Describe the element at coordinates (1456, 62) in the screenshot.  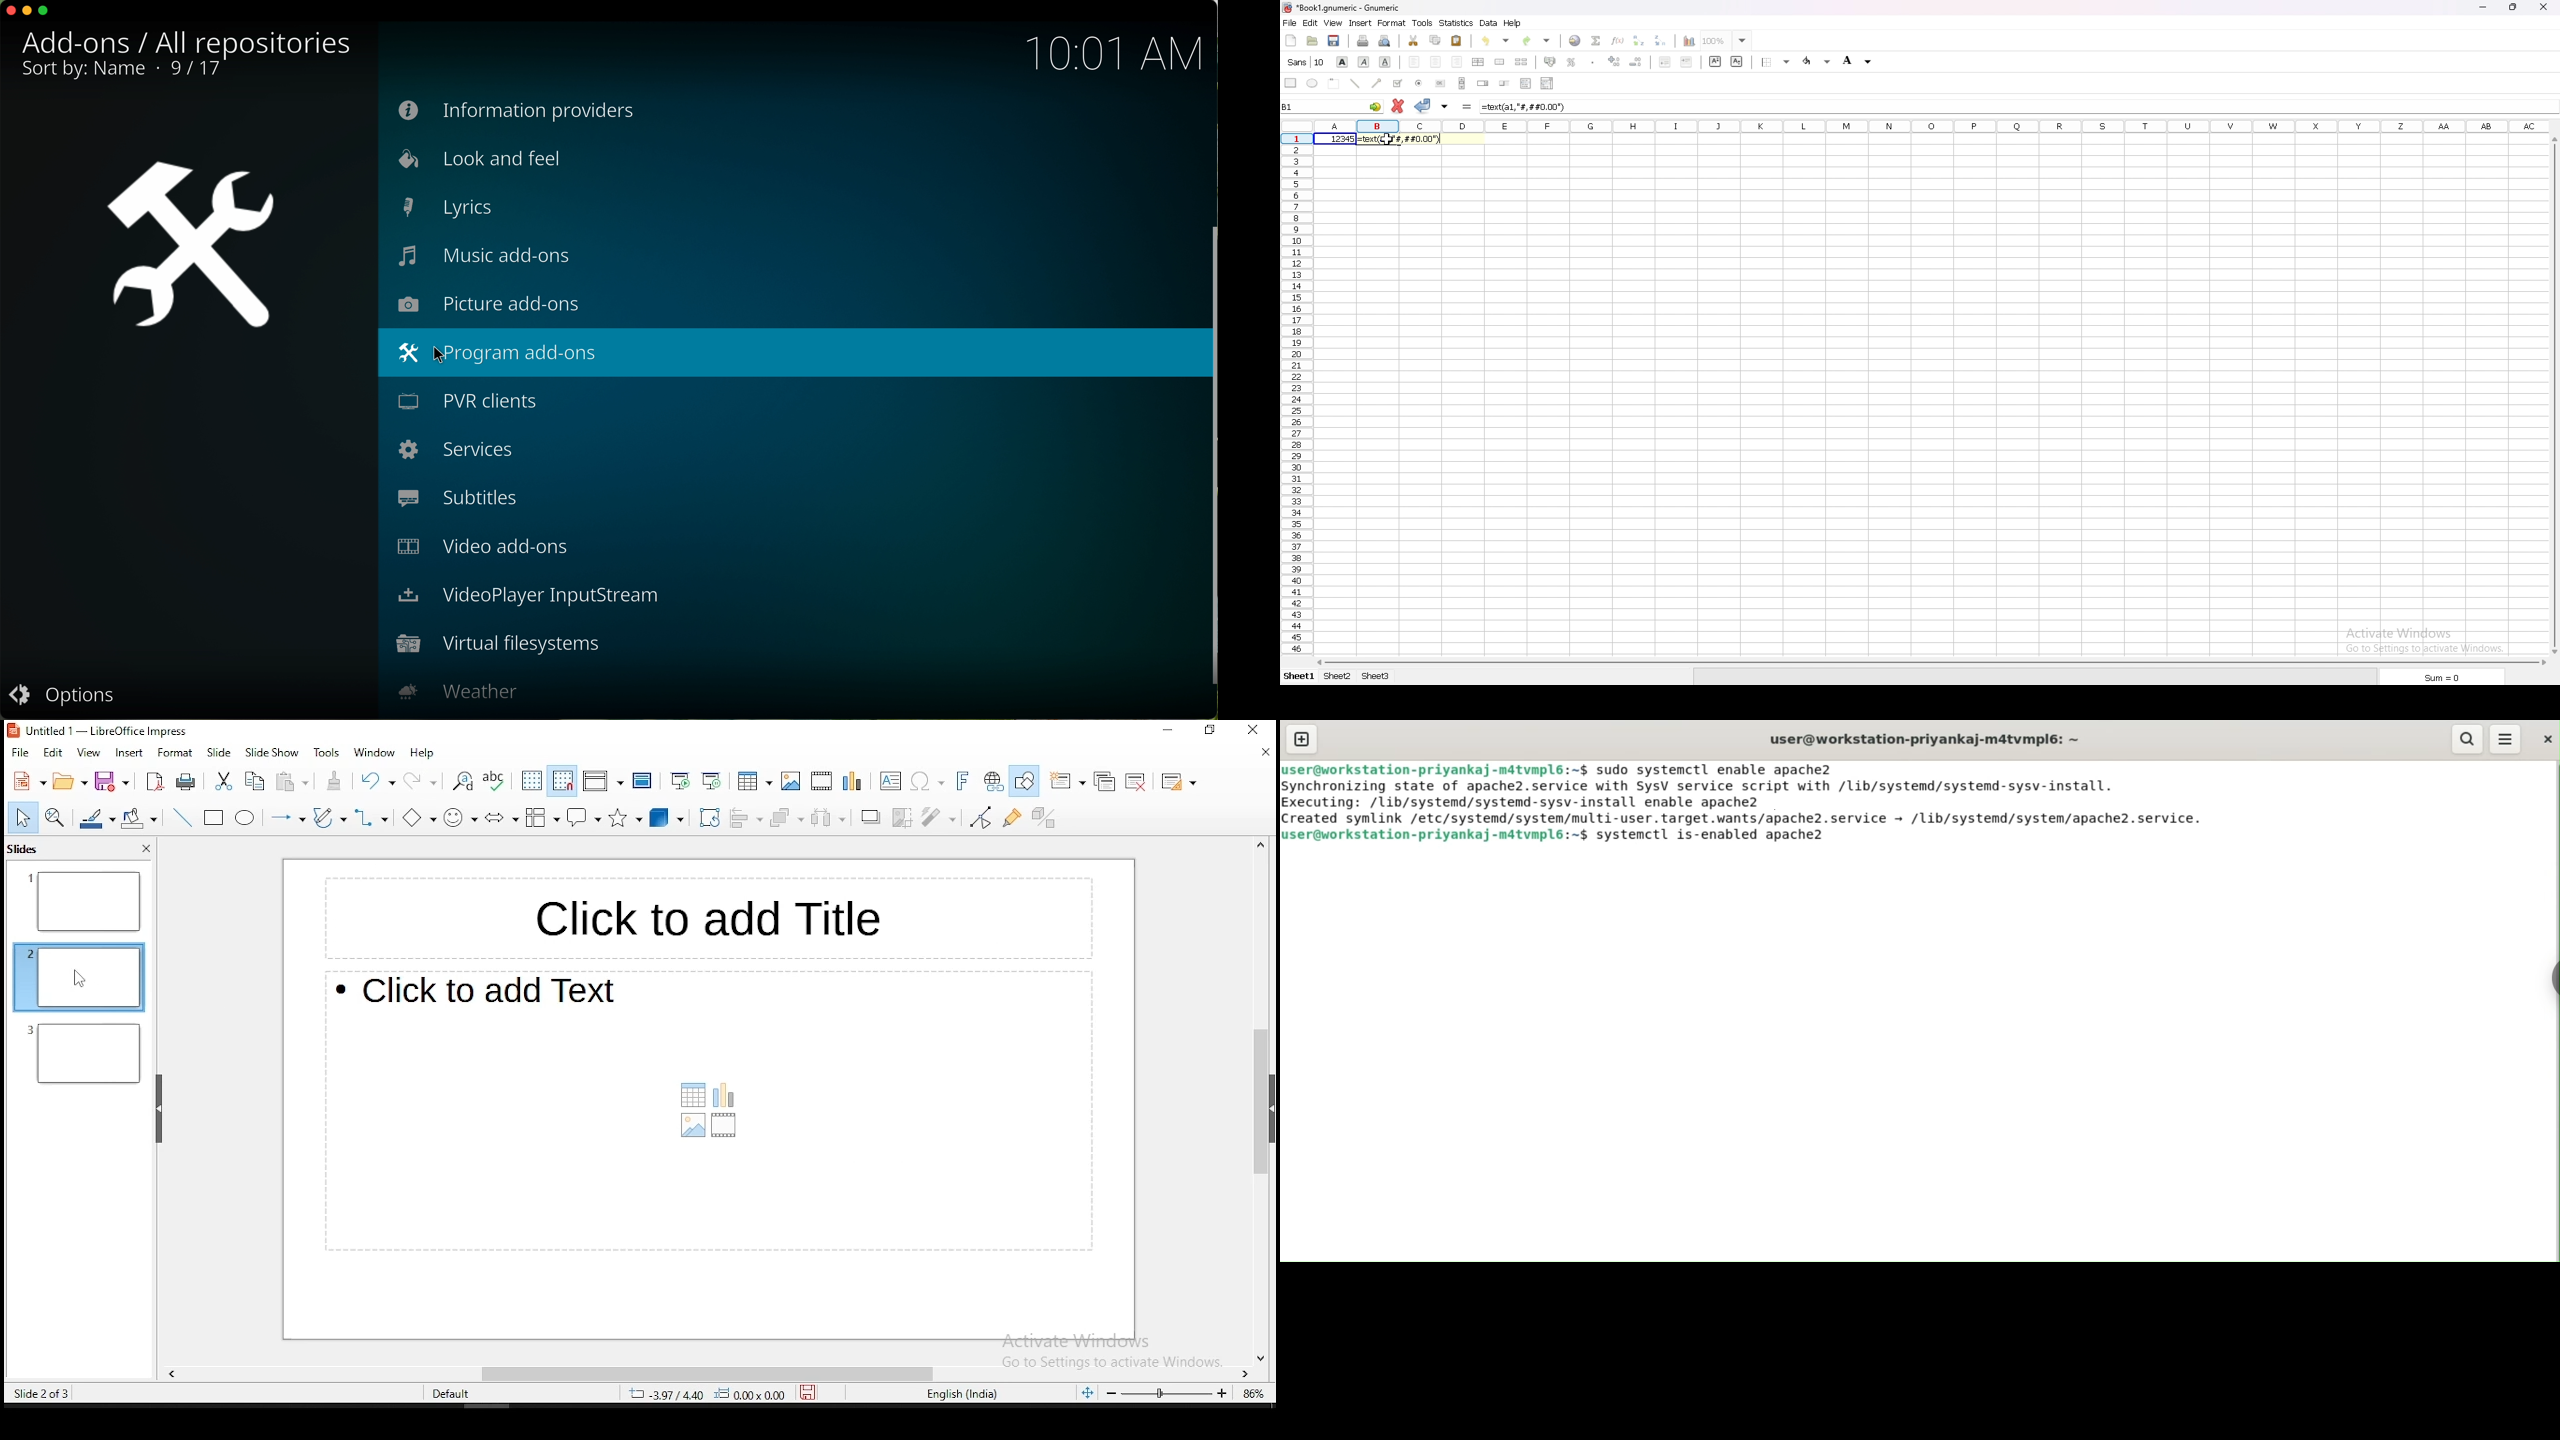
I see `align right` at that location.